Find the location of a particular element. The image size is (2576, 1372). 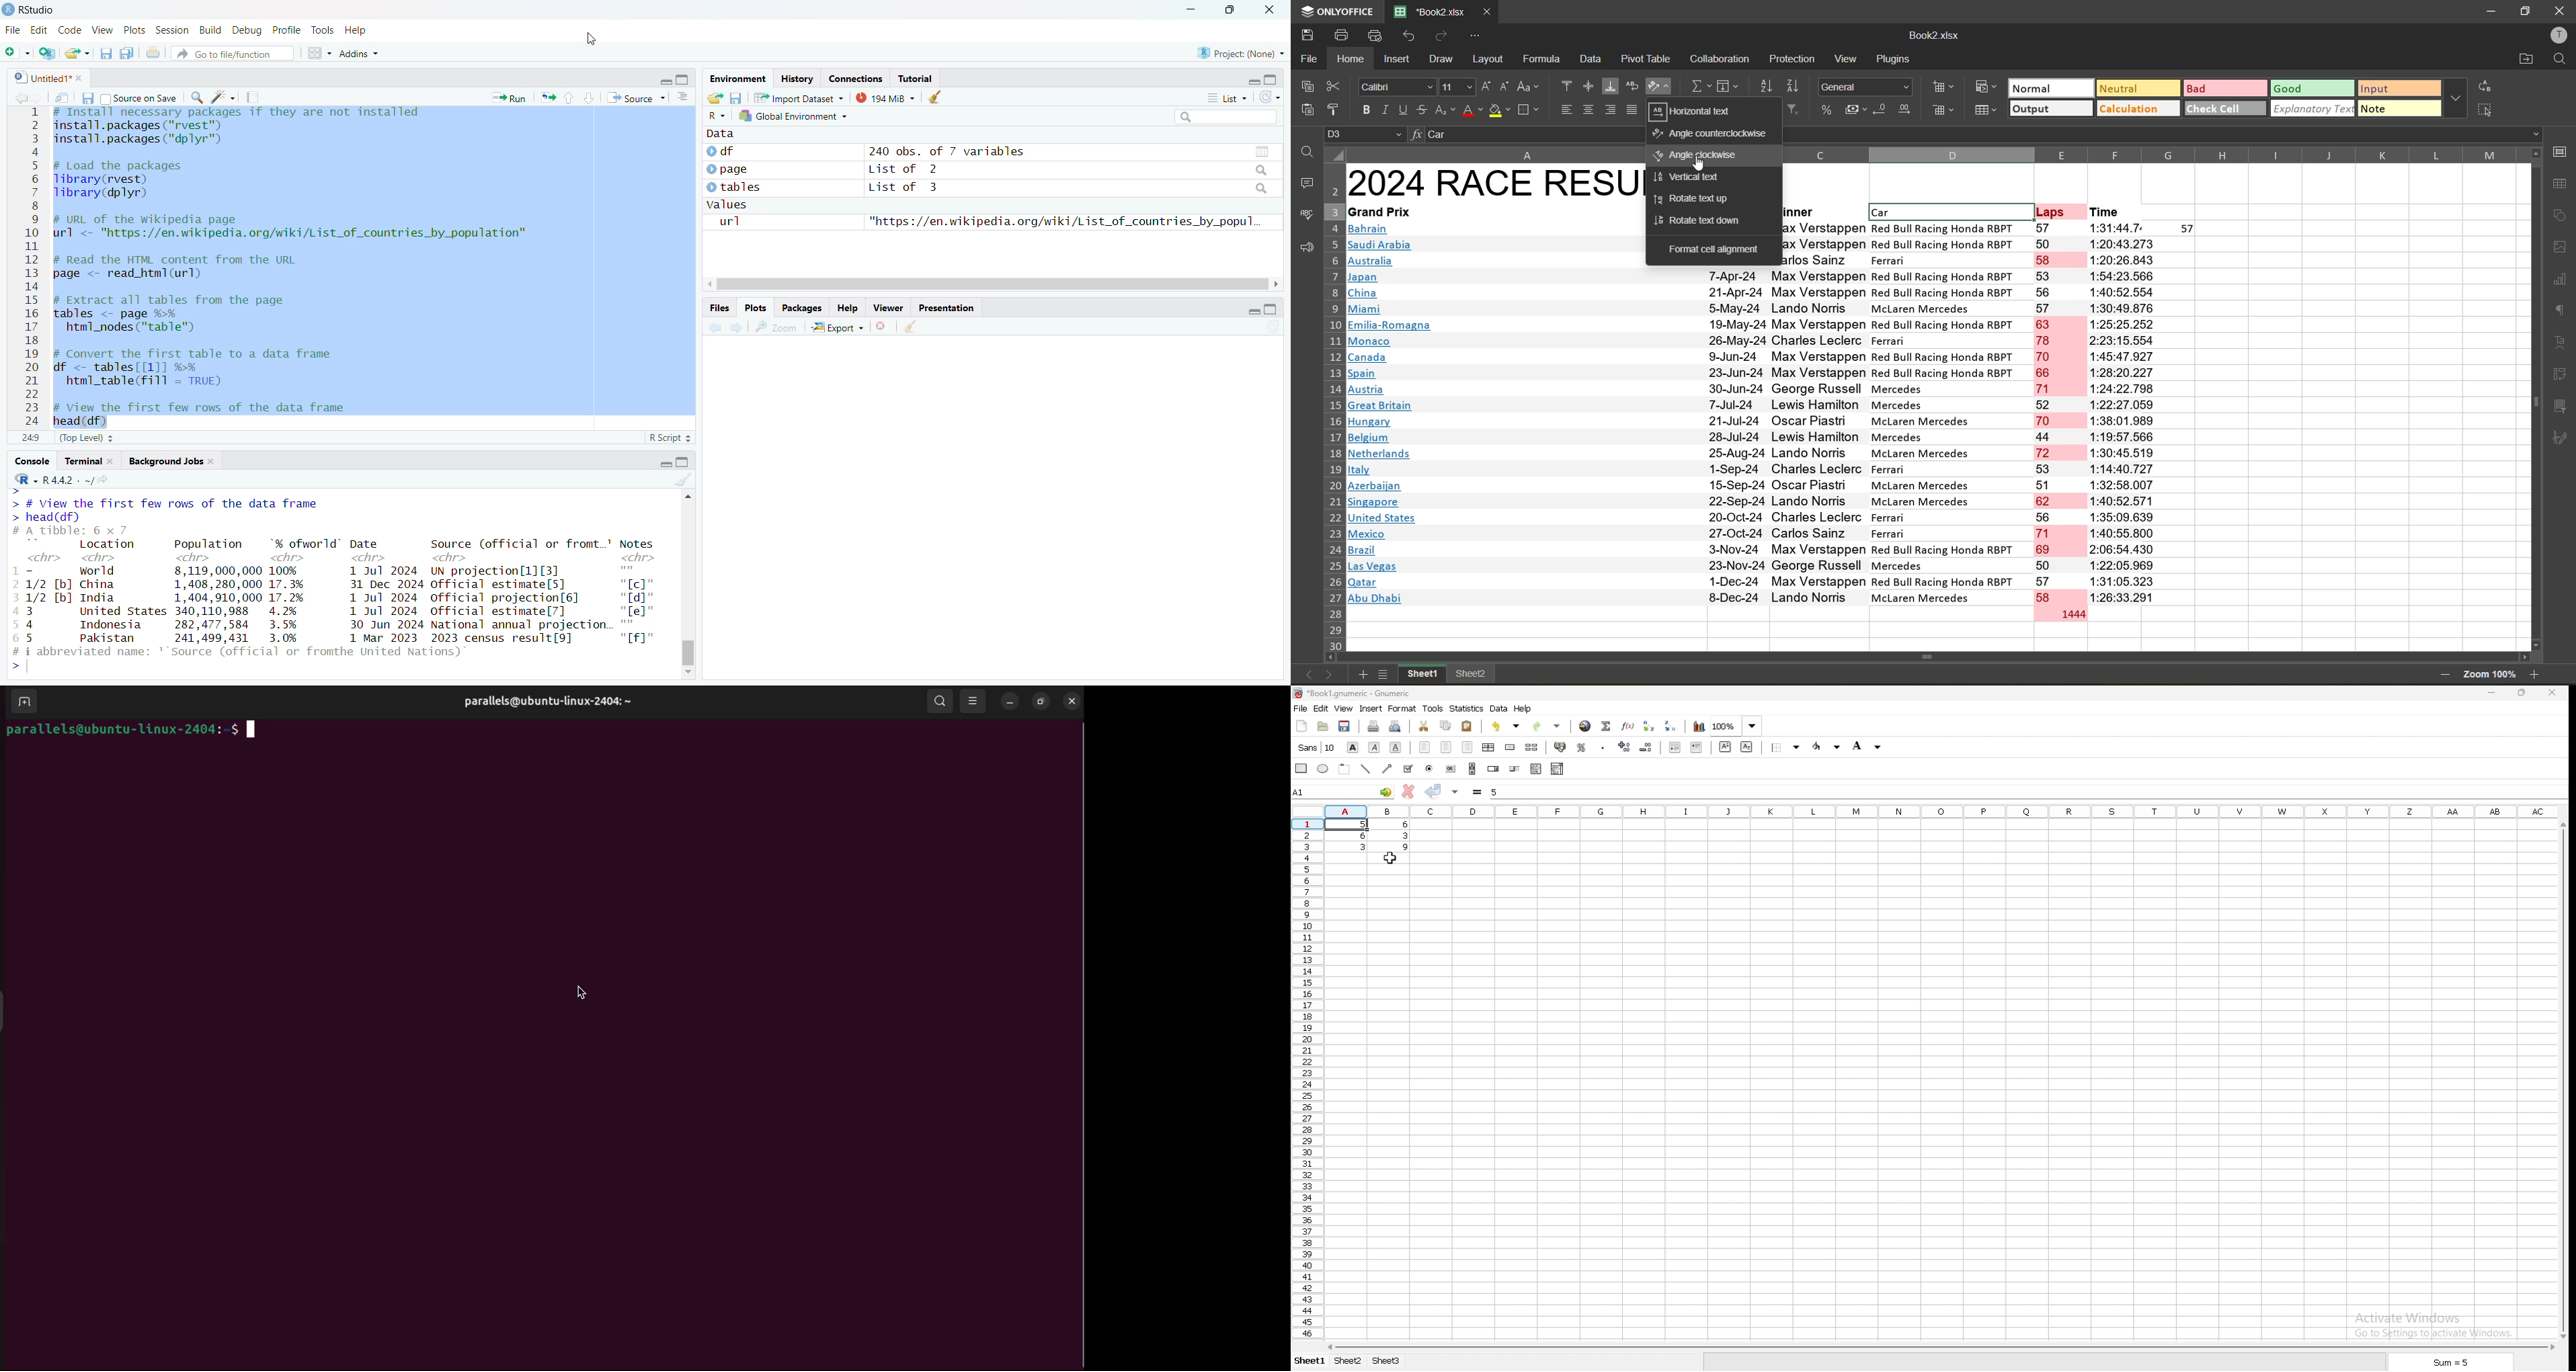

Build is located at coordinates (212, 31).